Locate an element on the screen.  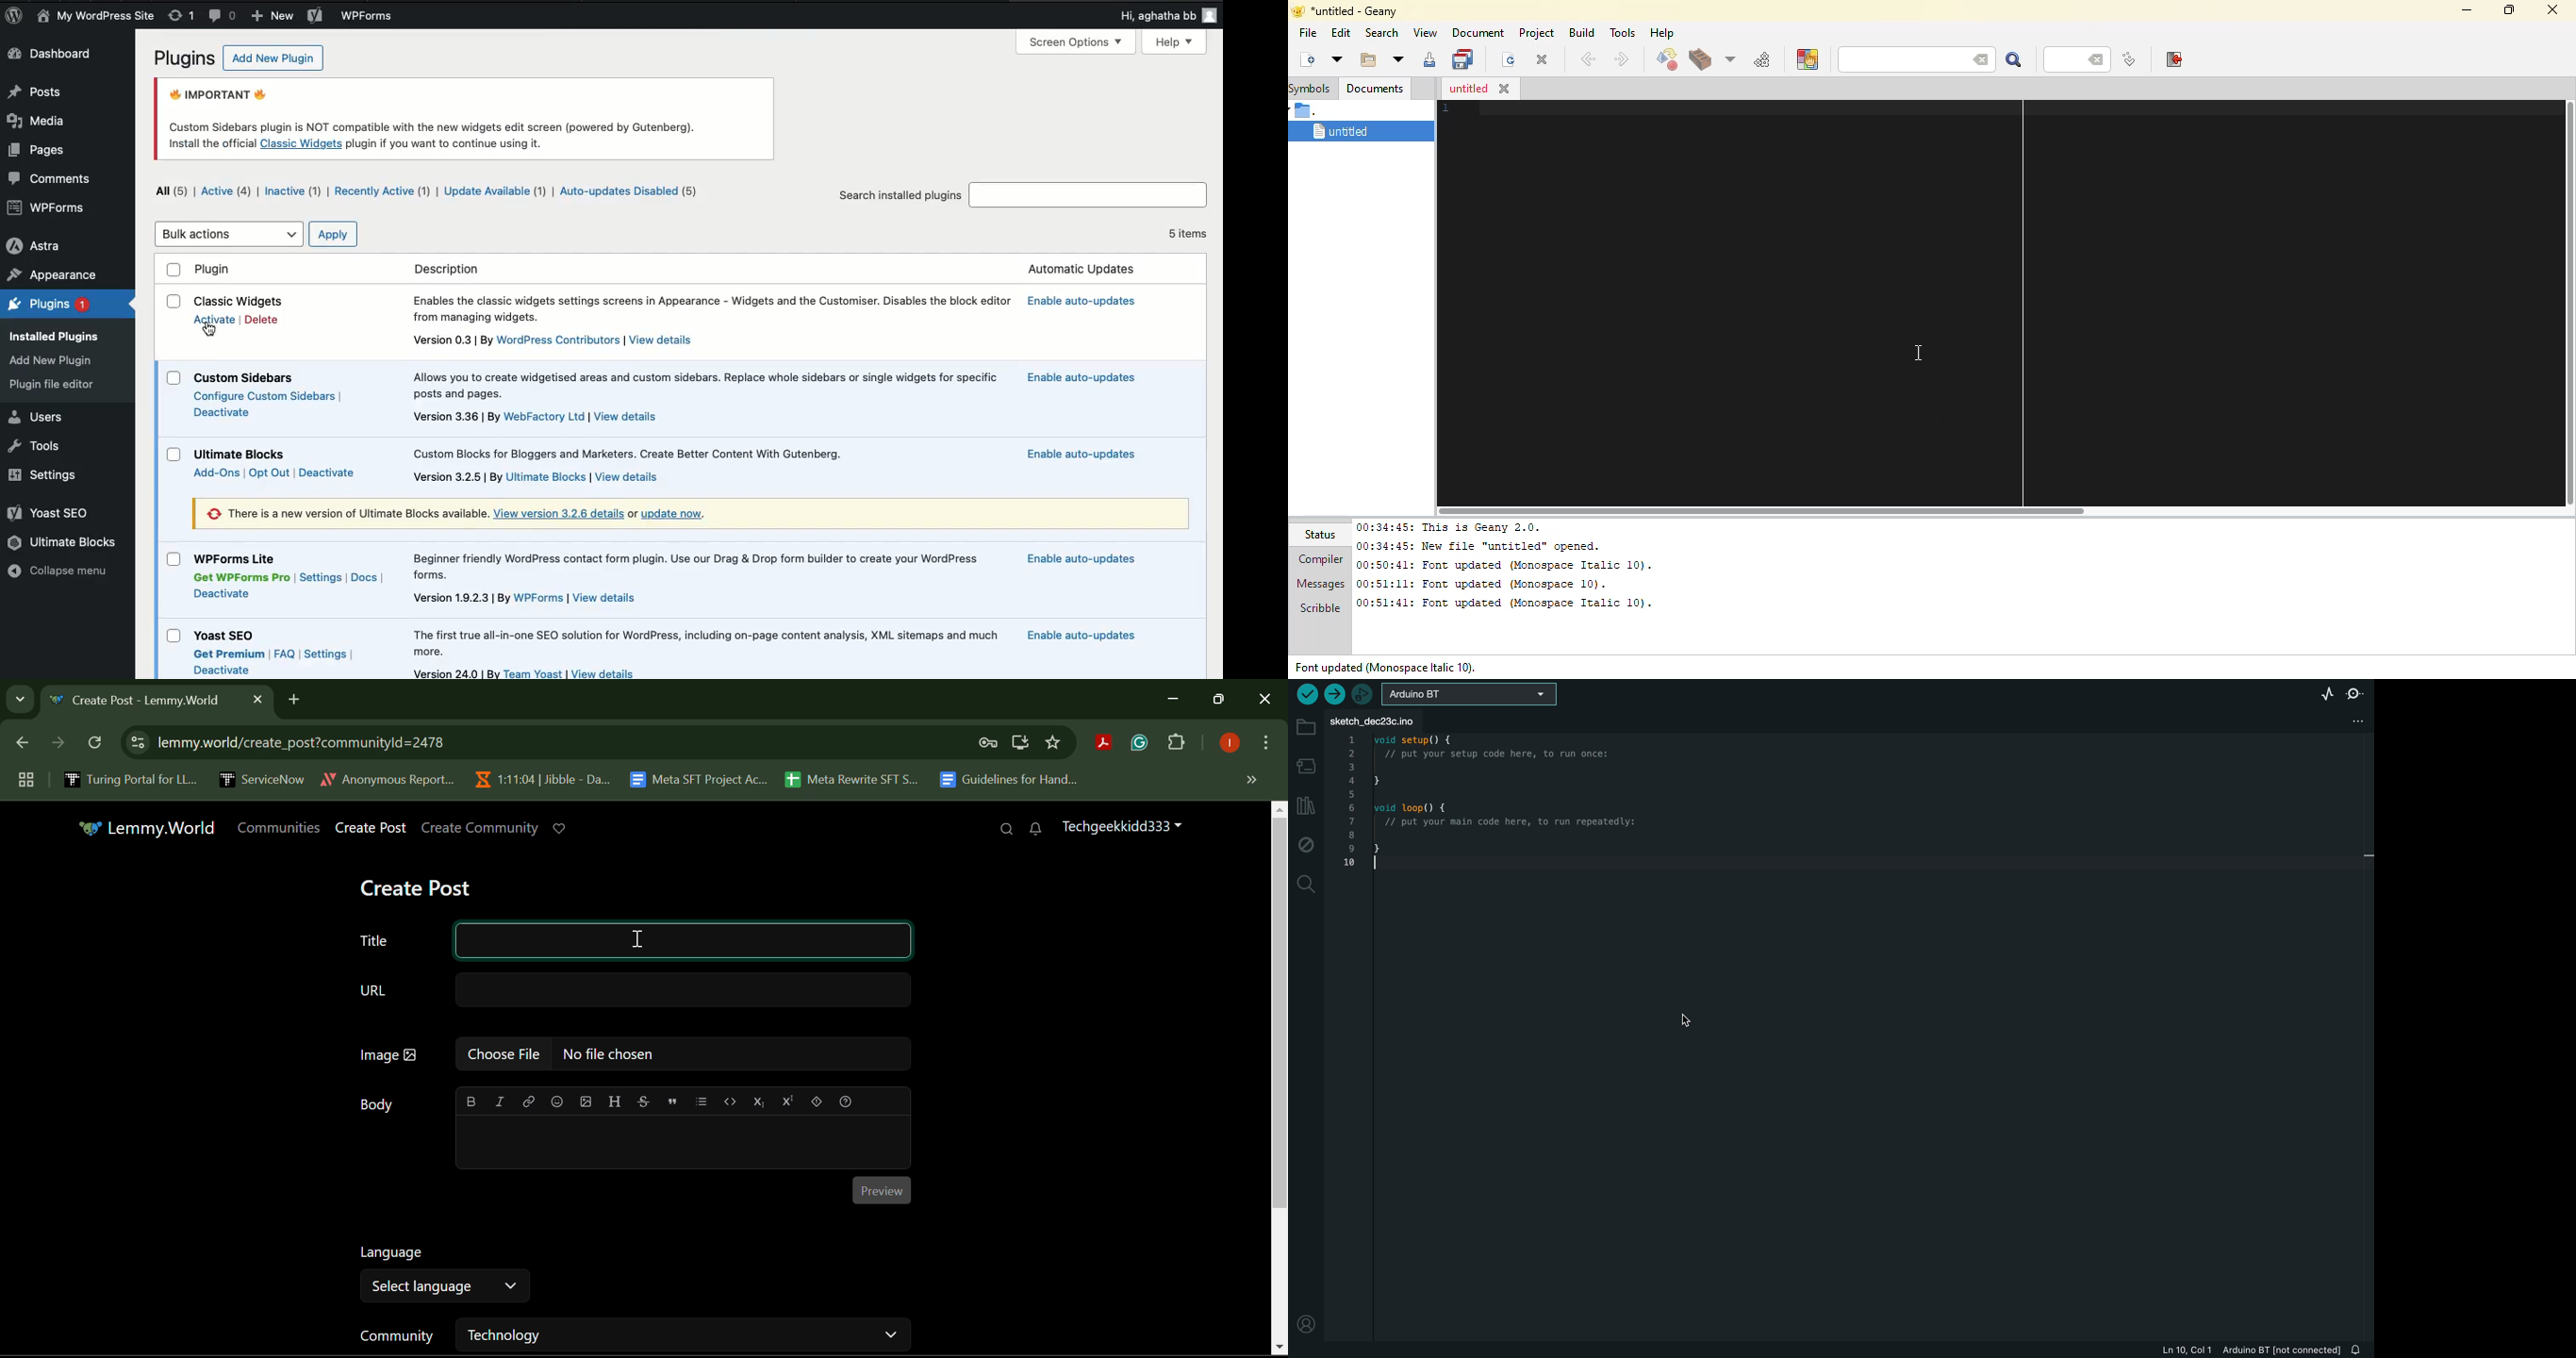
Meta Rewrite SFT is located at coordinates (857, 778).